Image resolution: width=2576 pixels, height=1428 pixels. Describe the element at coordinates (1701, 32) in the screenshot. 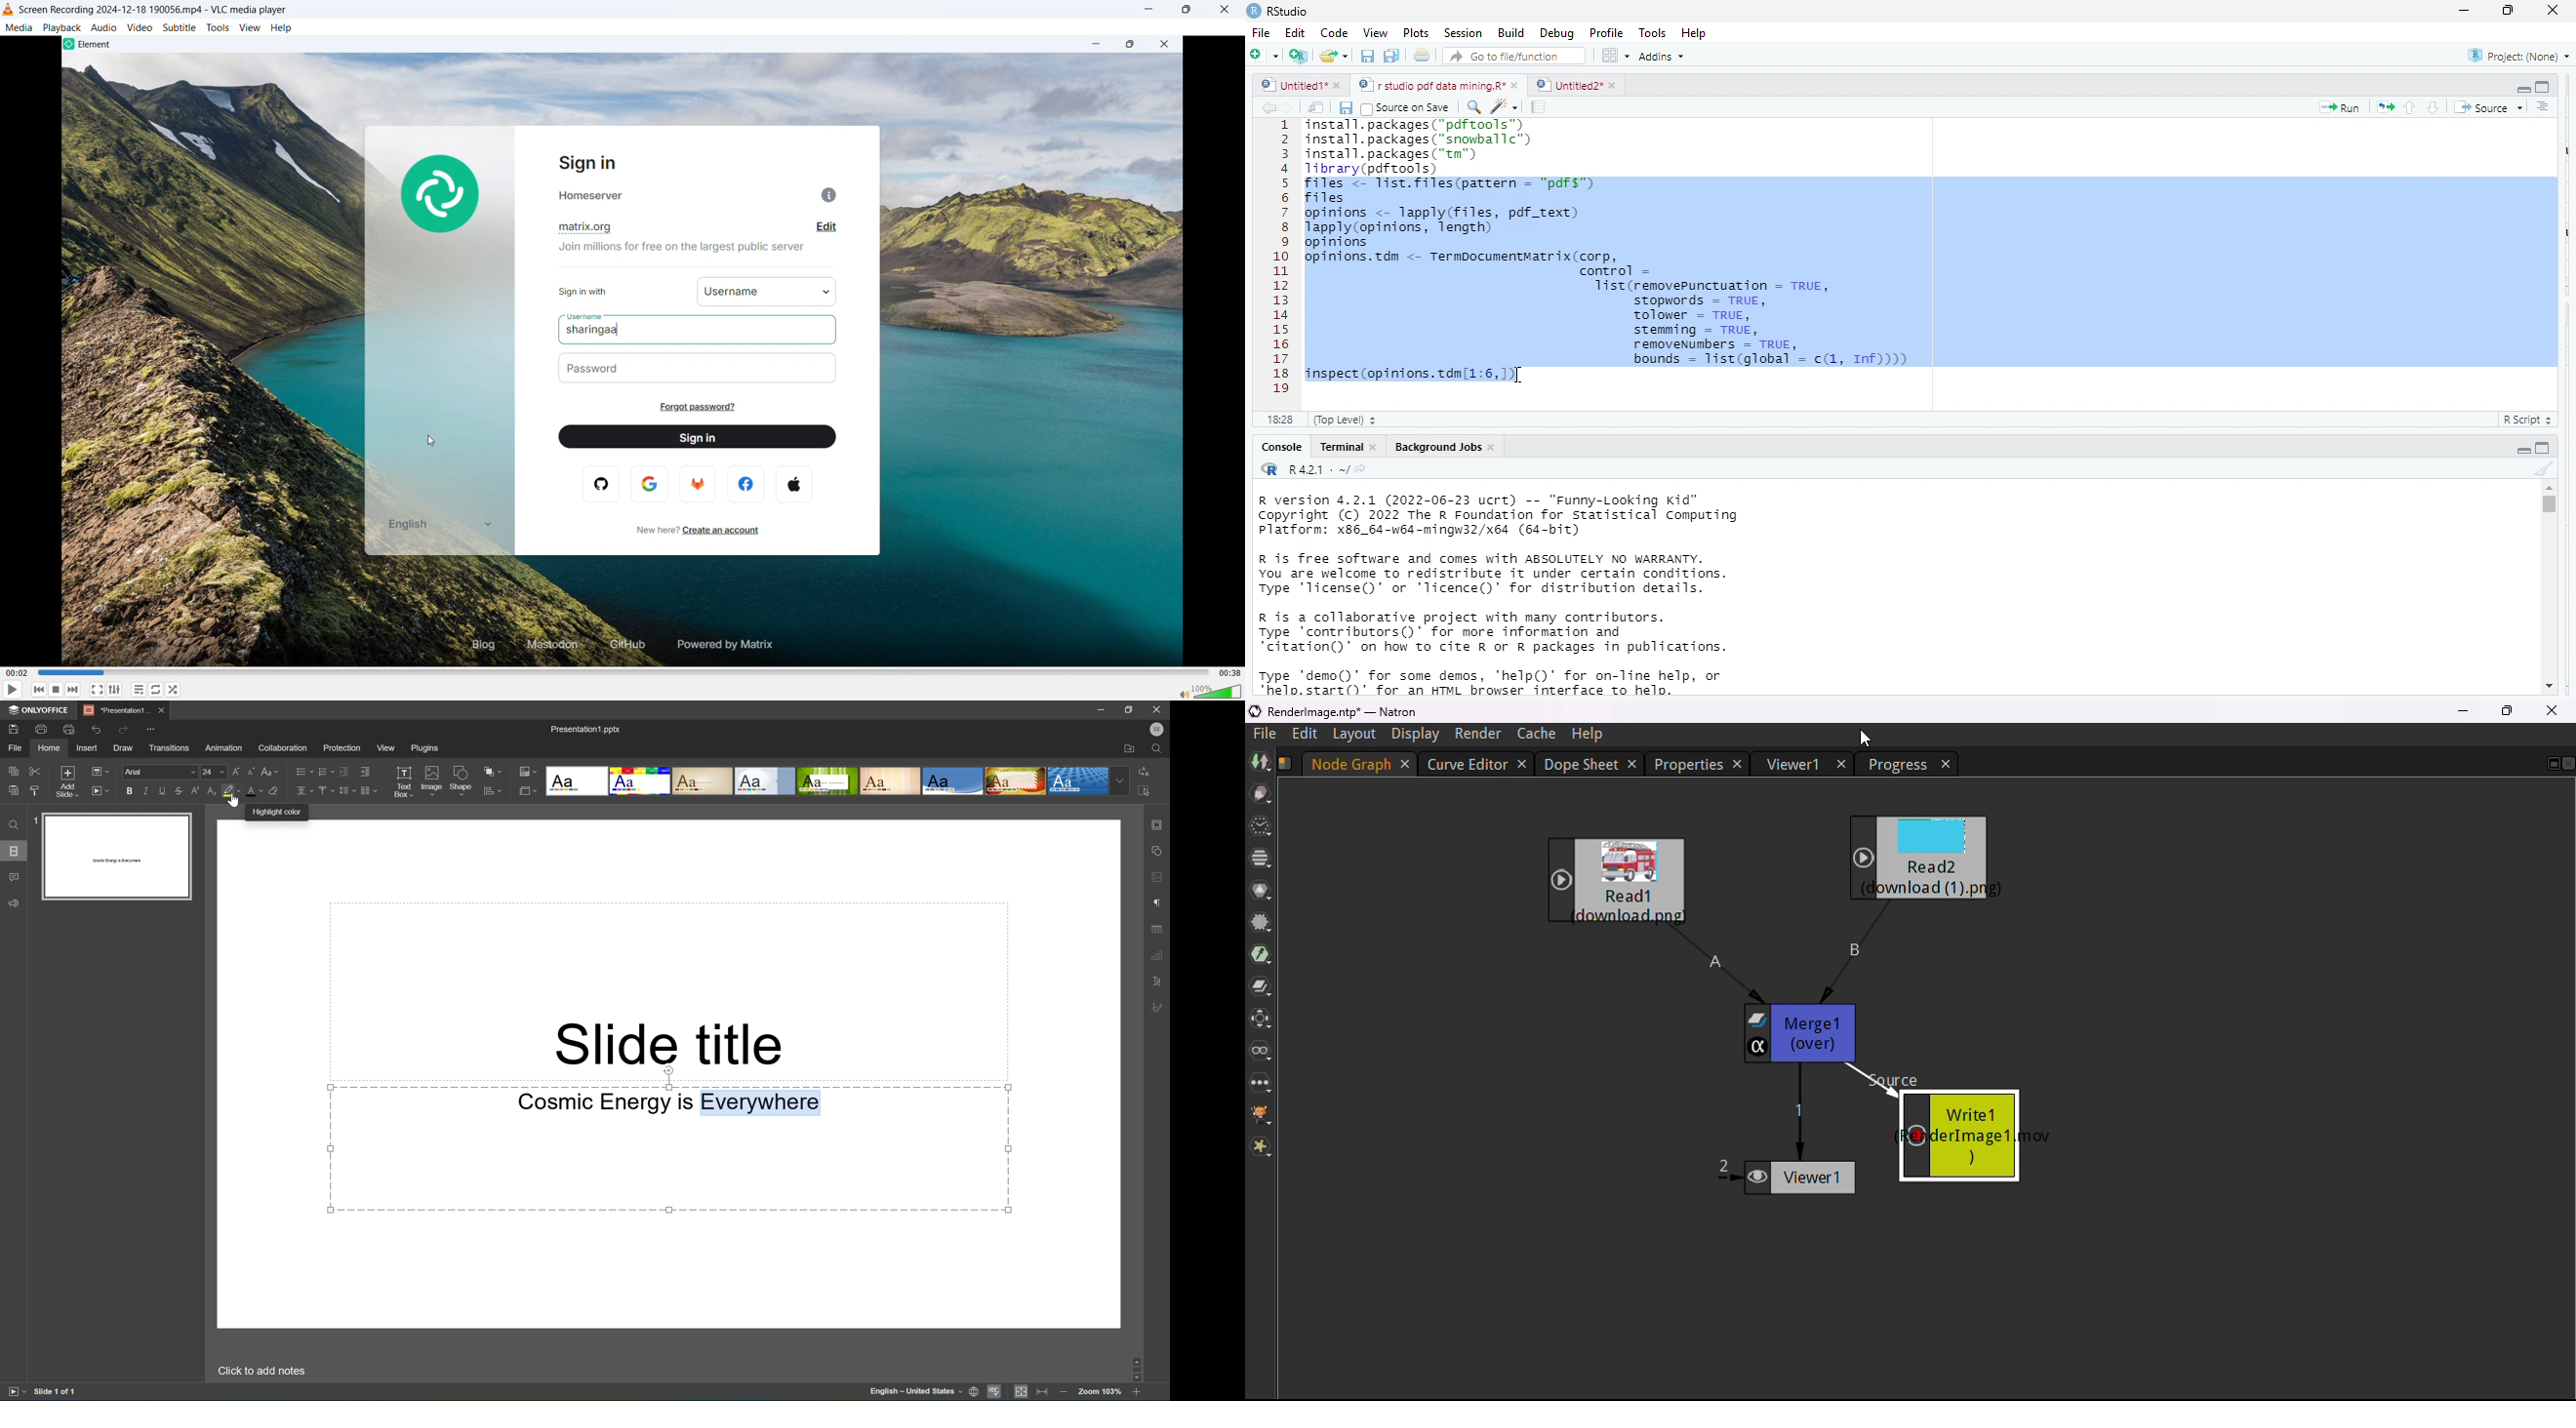

I see `help` at that location.